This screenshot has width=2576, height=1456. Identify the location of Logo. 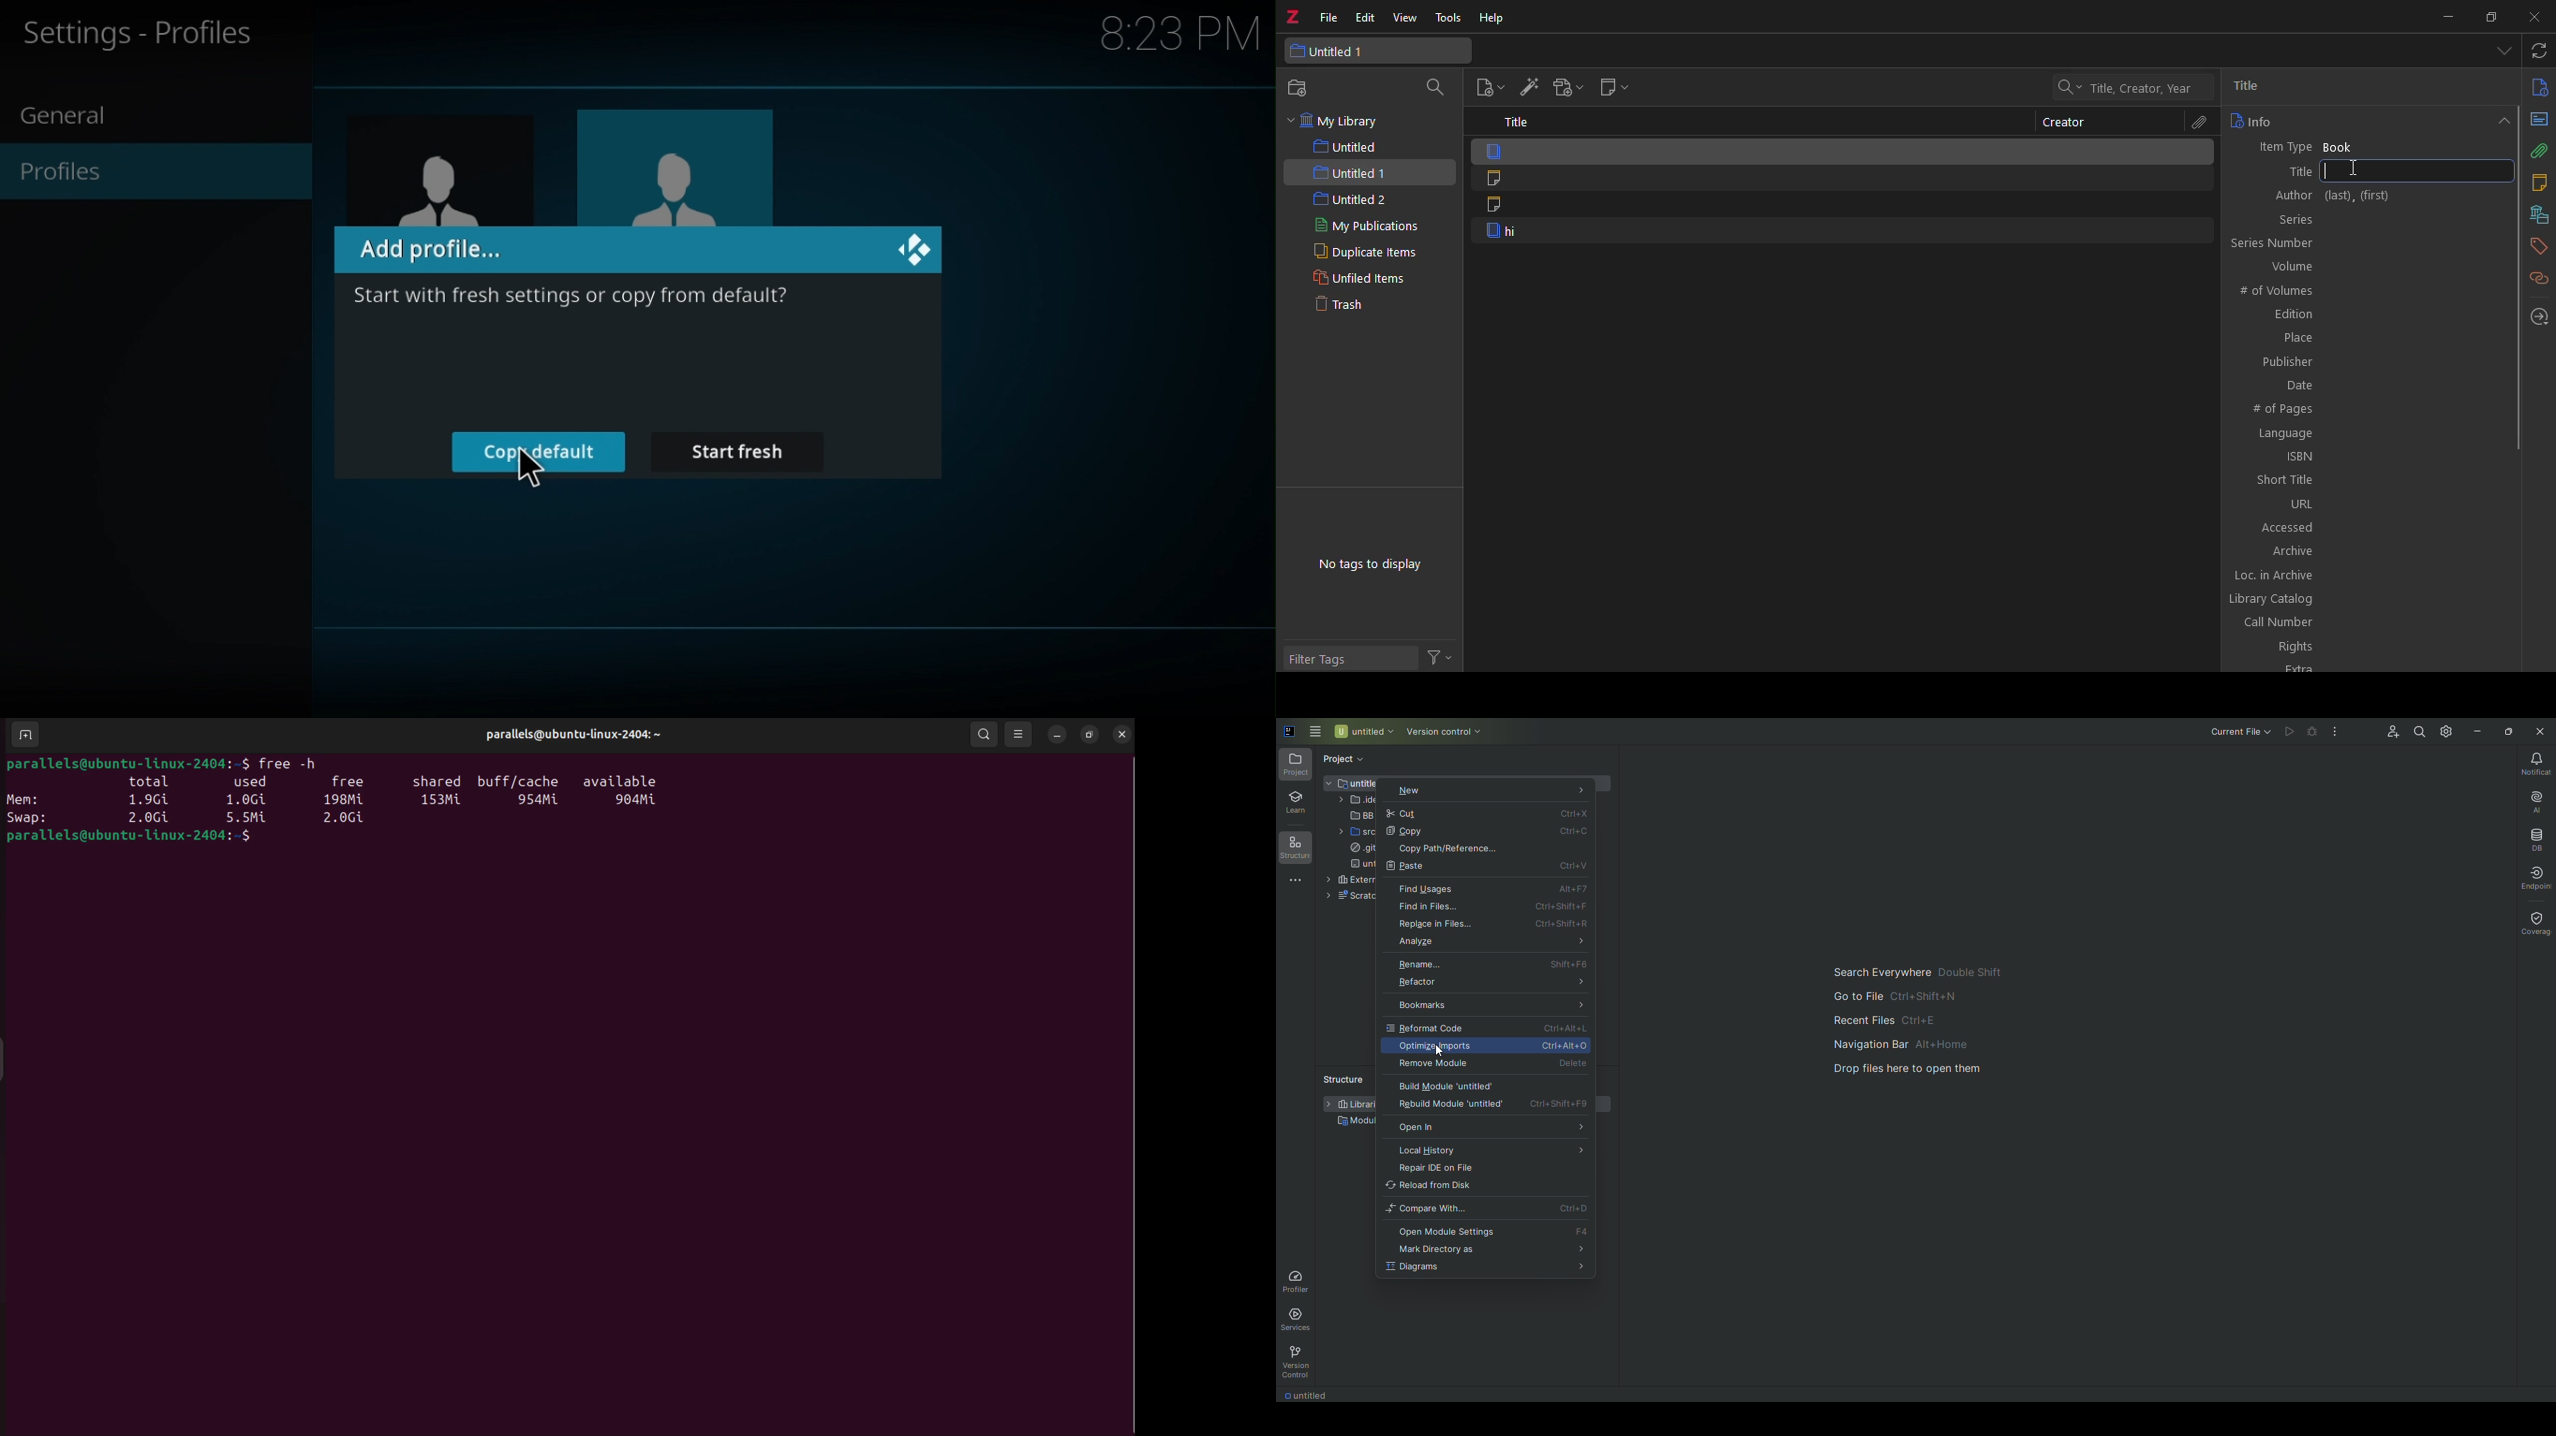
(1292, 13).